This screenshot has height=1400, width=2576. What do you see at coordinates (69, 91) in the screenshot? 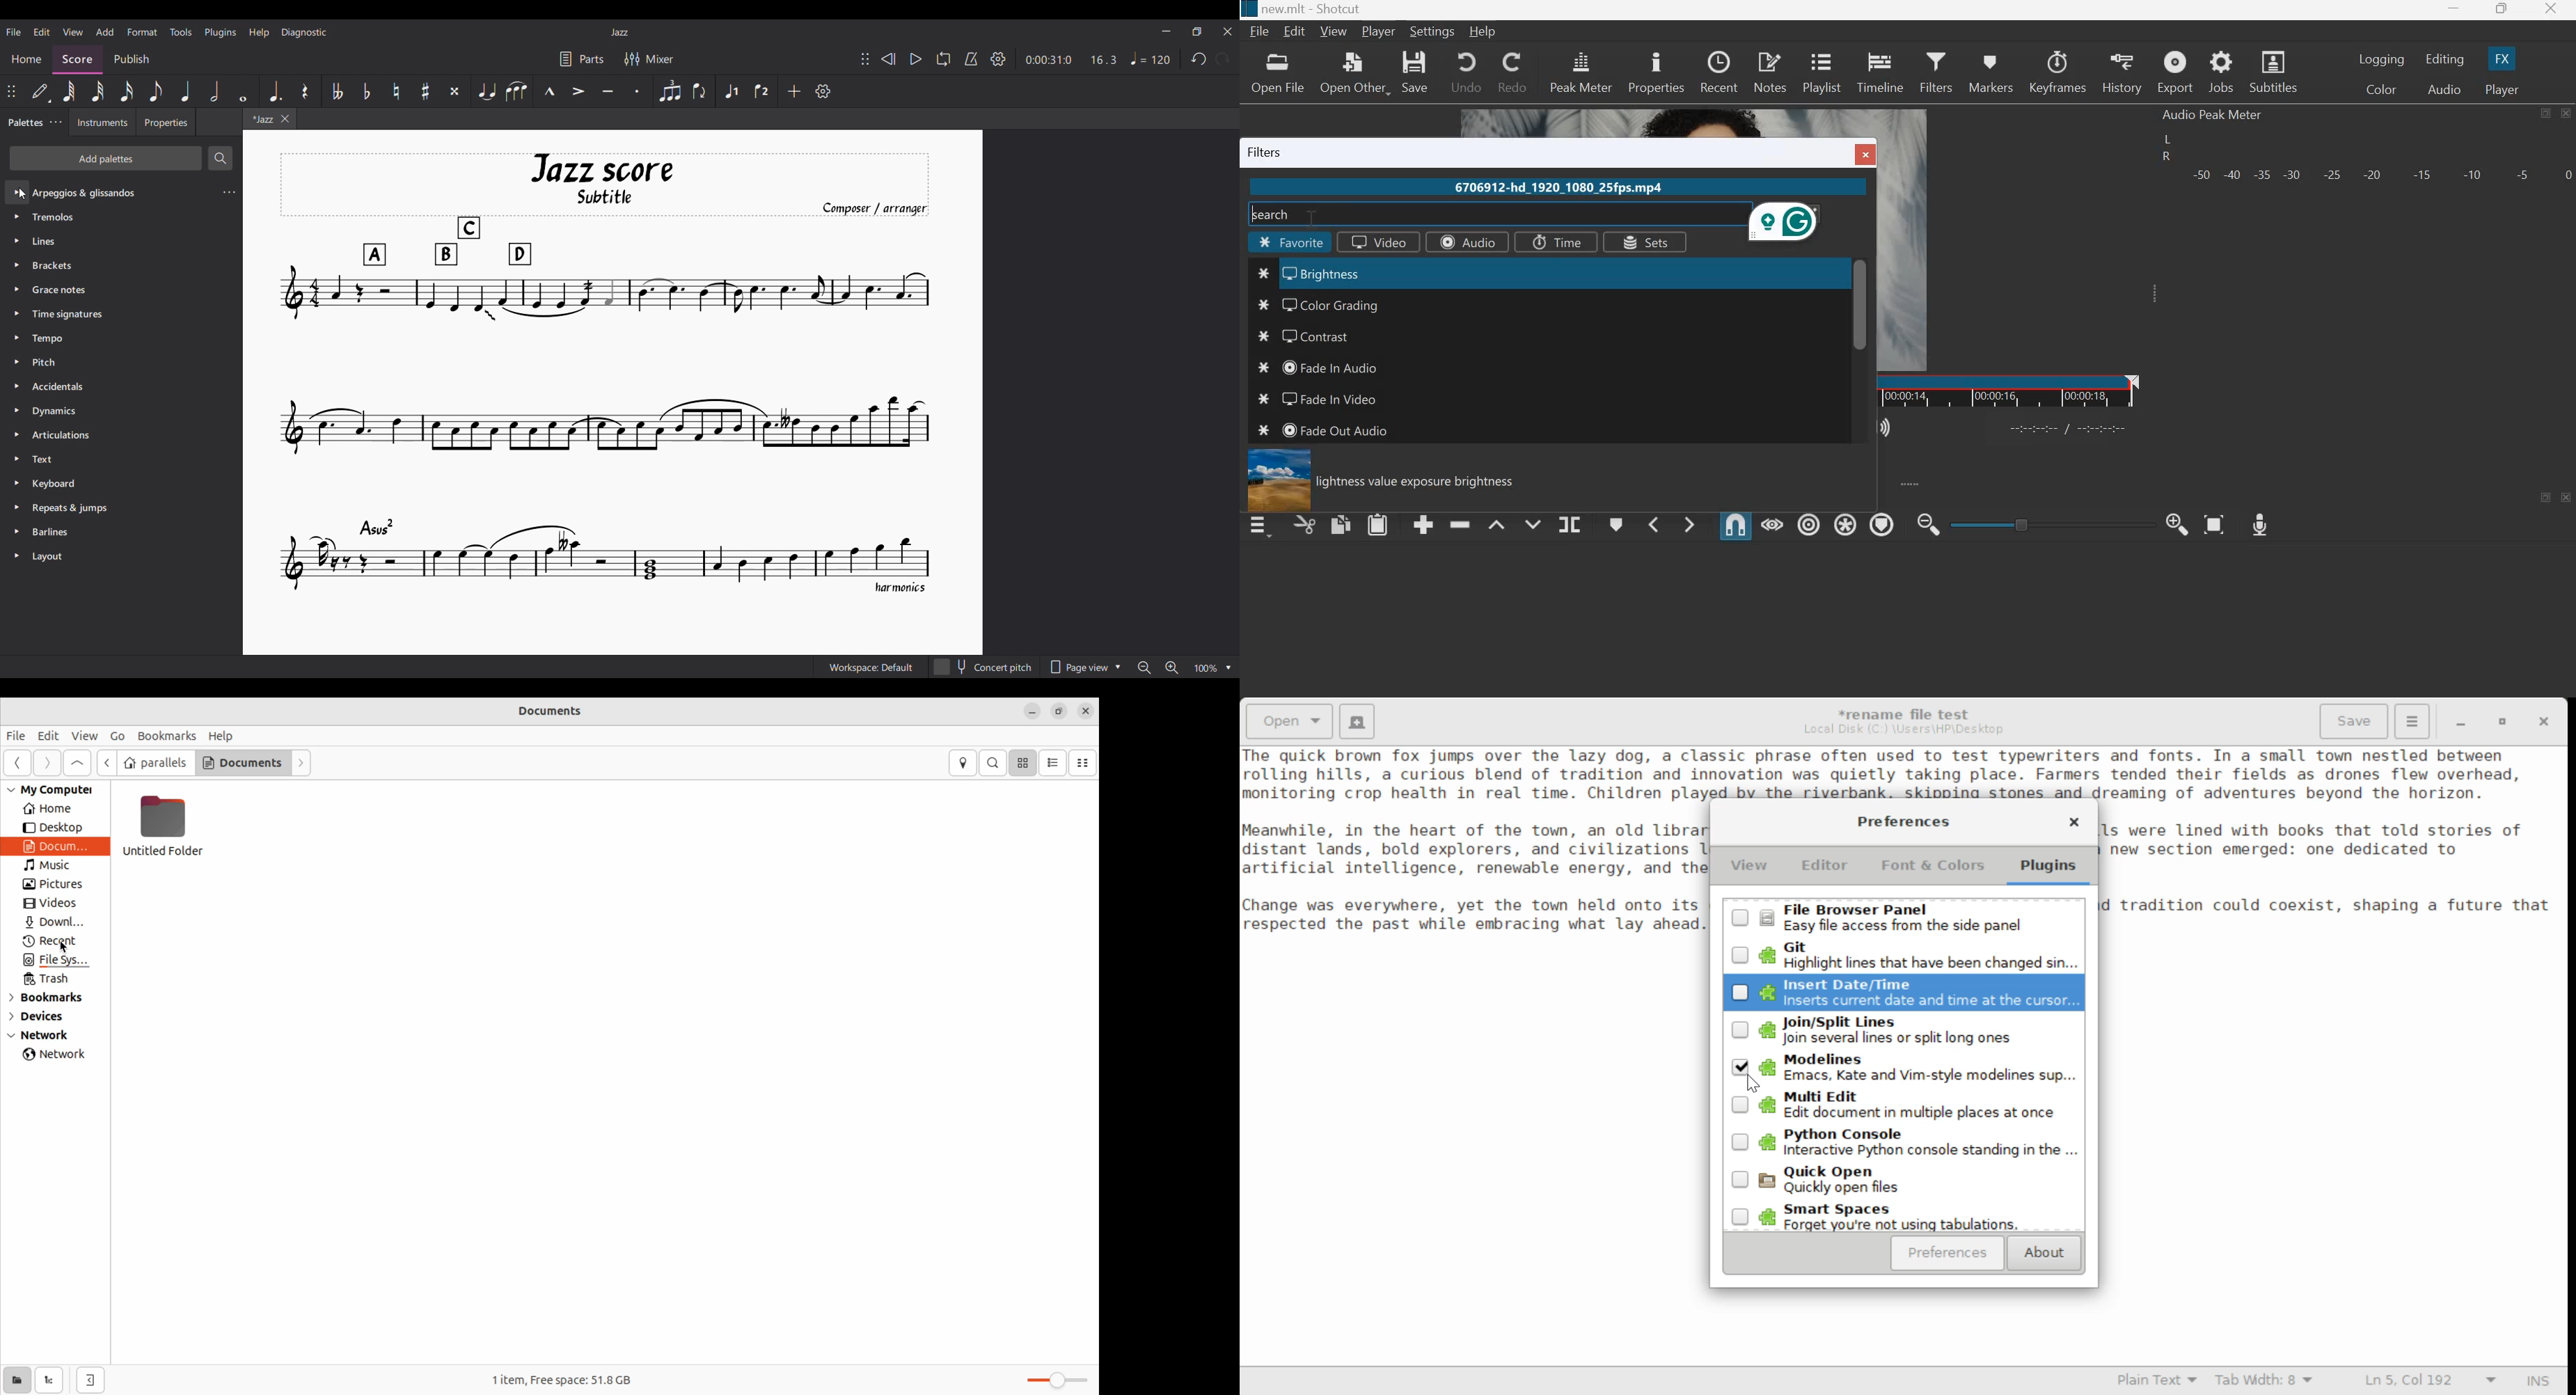
I see `64th note` at bounding box center [69, 91].